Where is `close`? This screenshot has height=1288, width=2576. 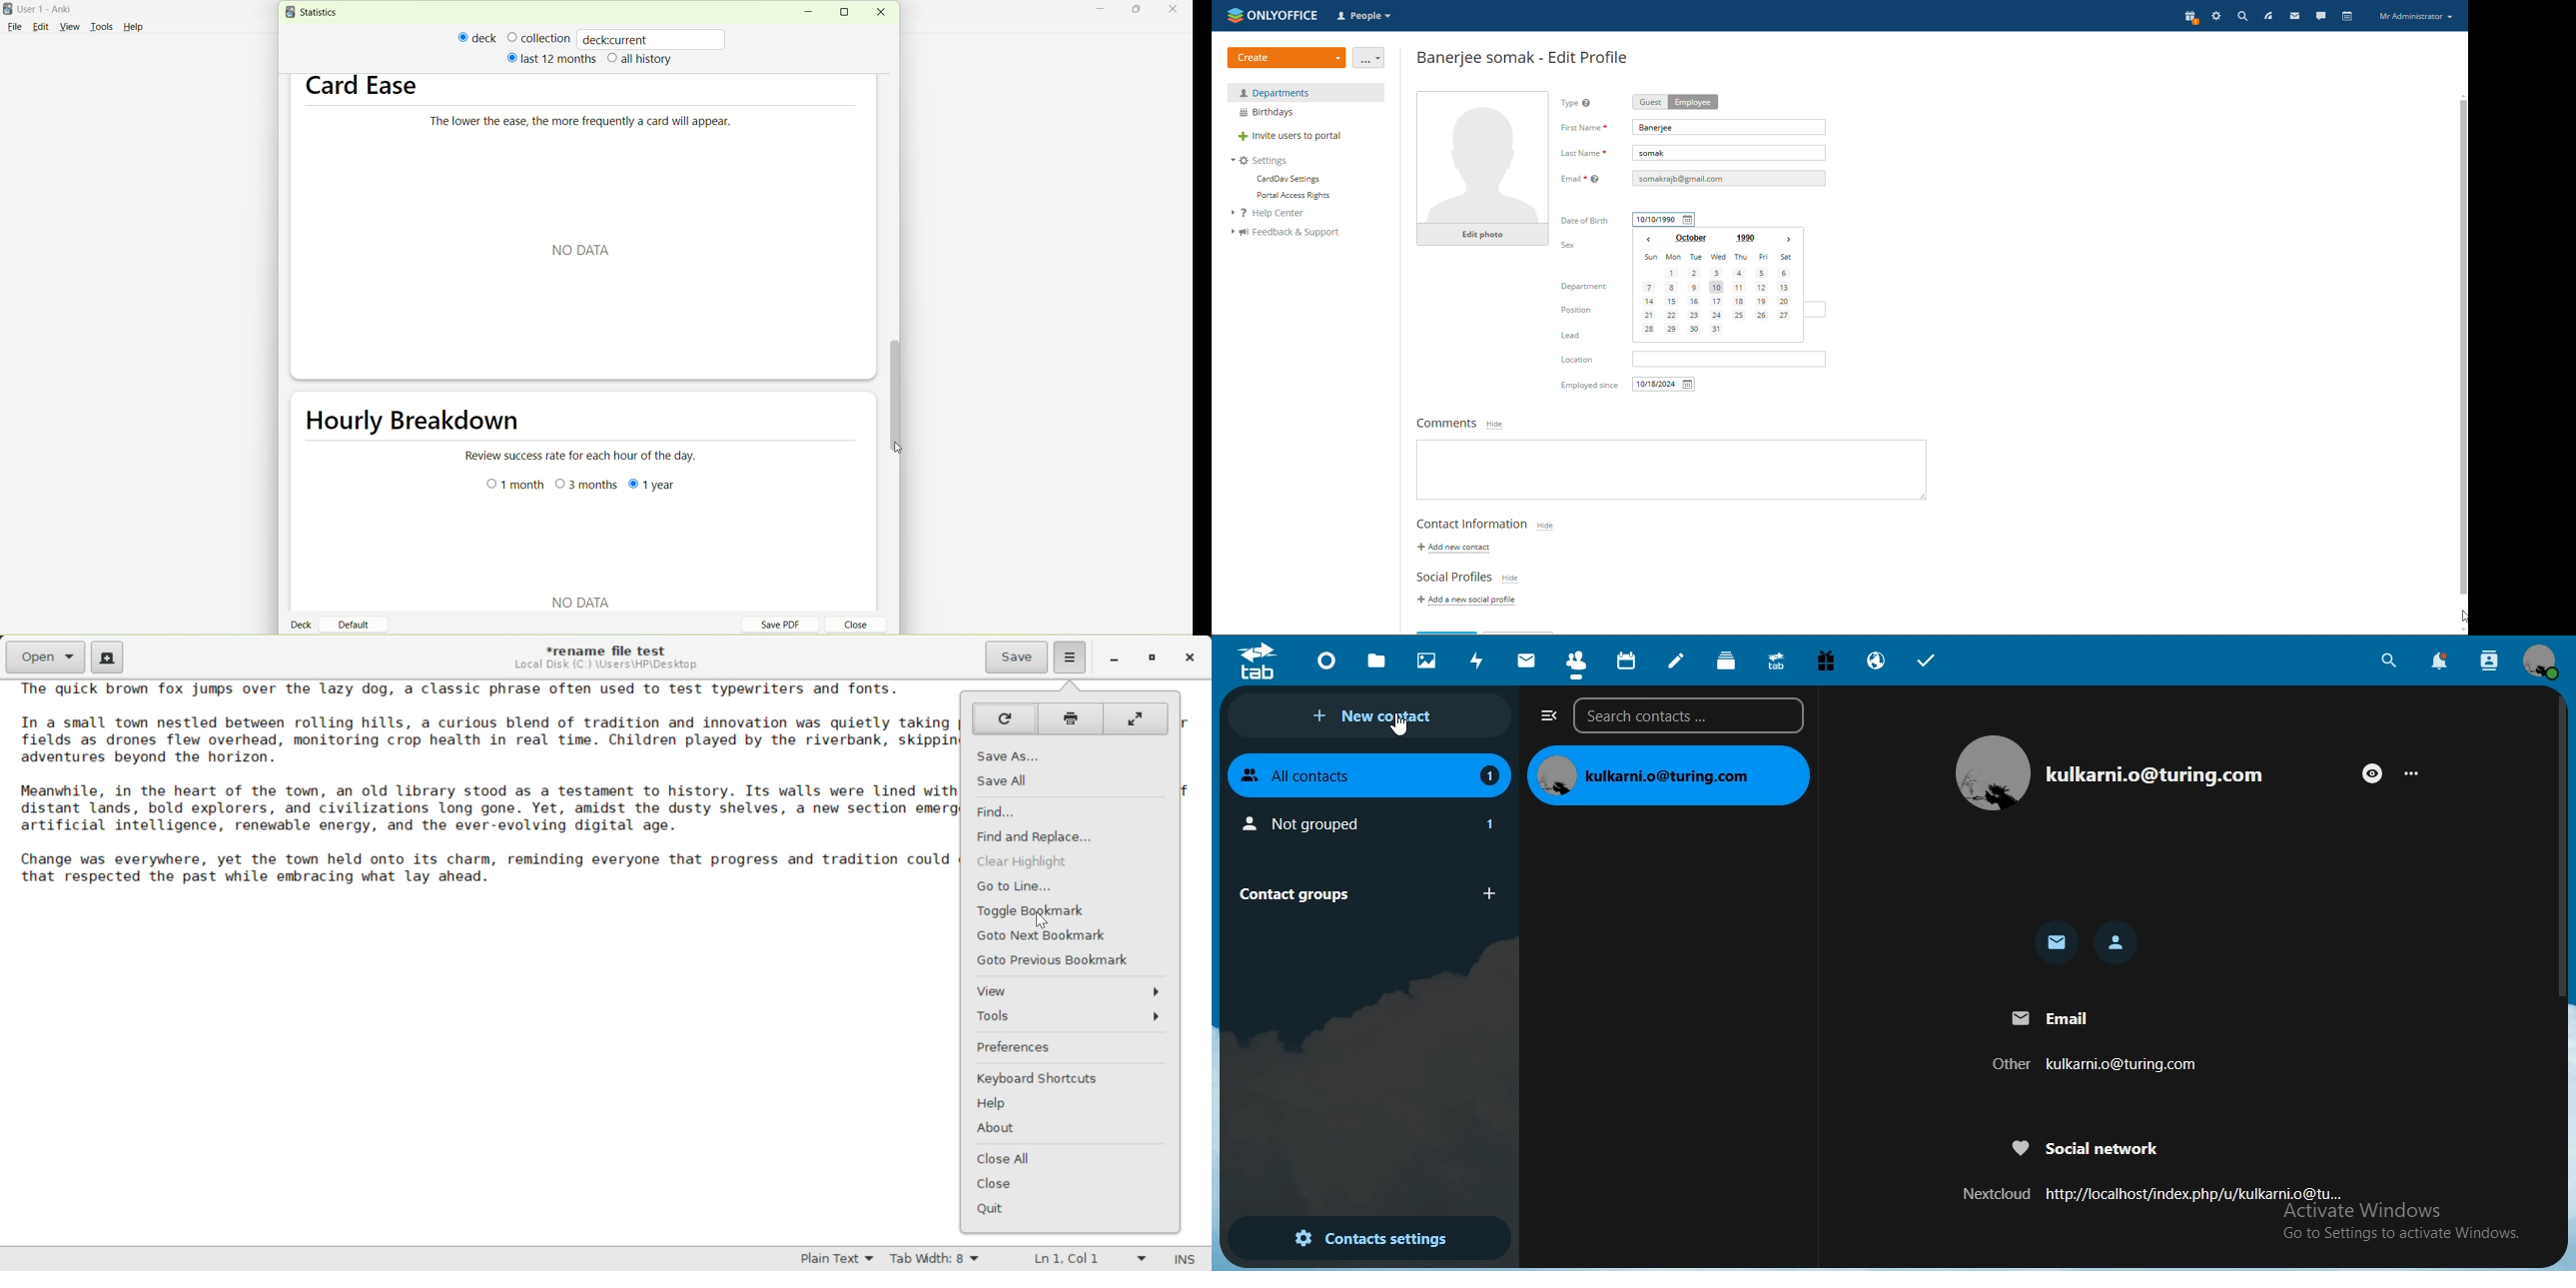
close is located at coordinates (849, 626).